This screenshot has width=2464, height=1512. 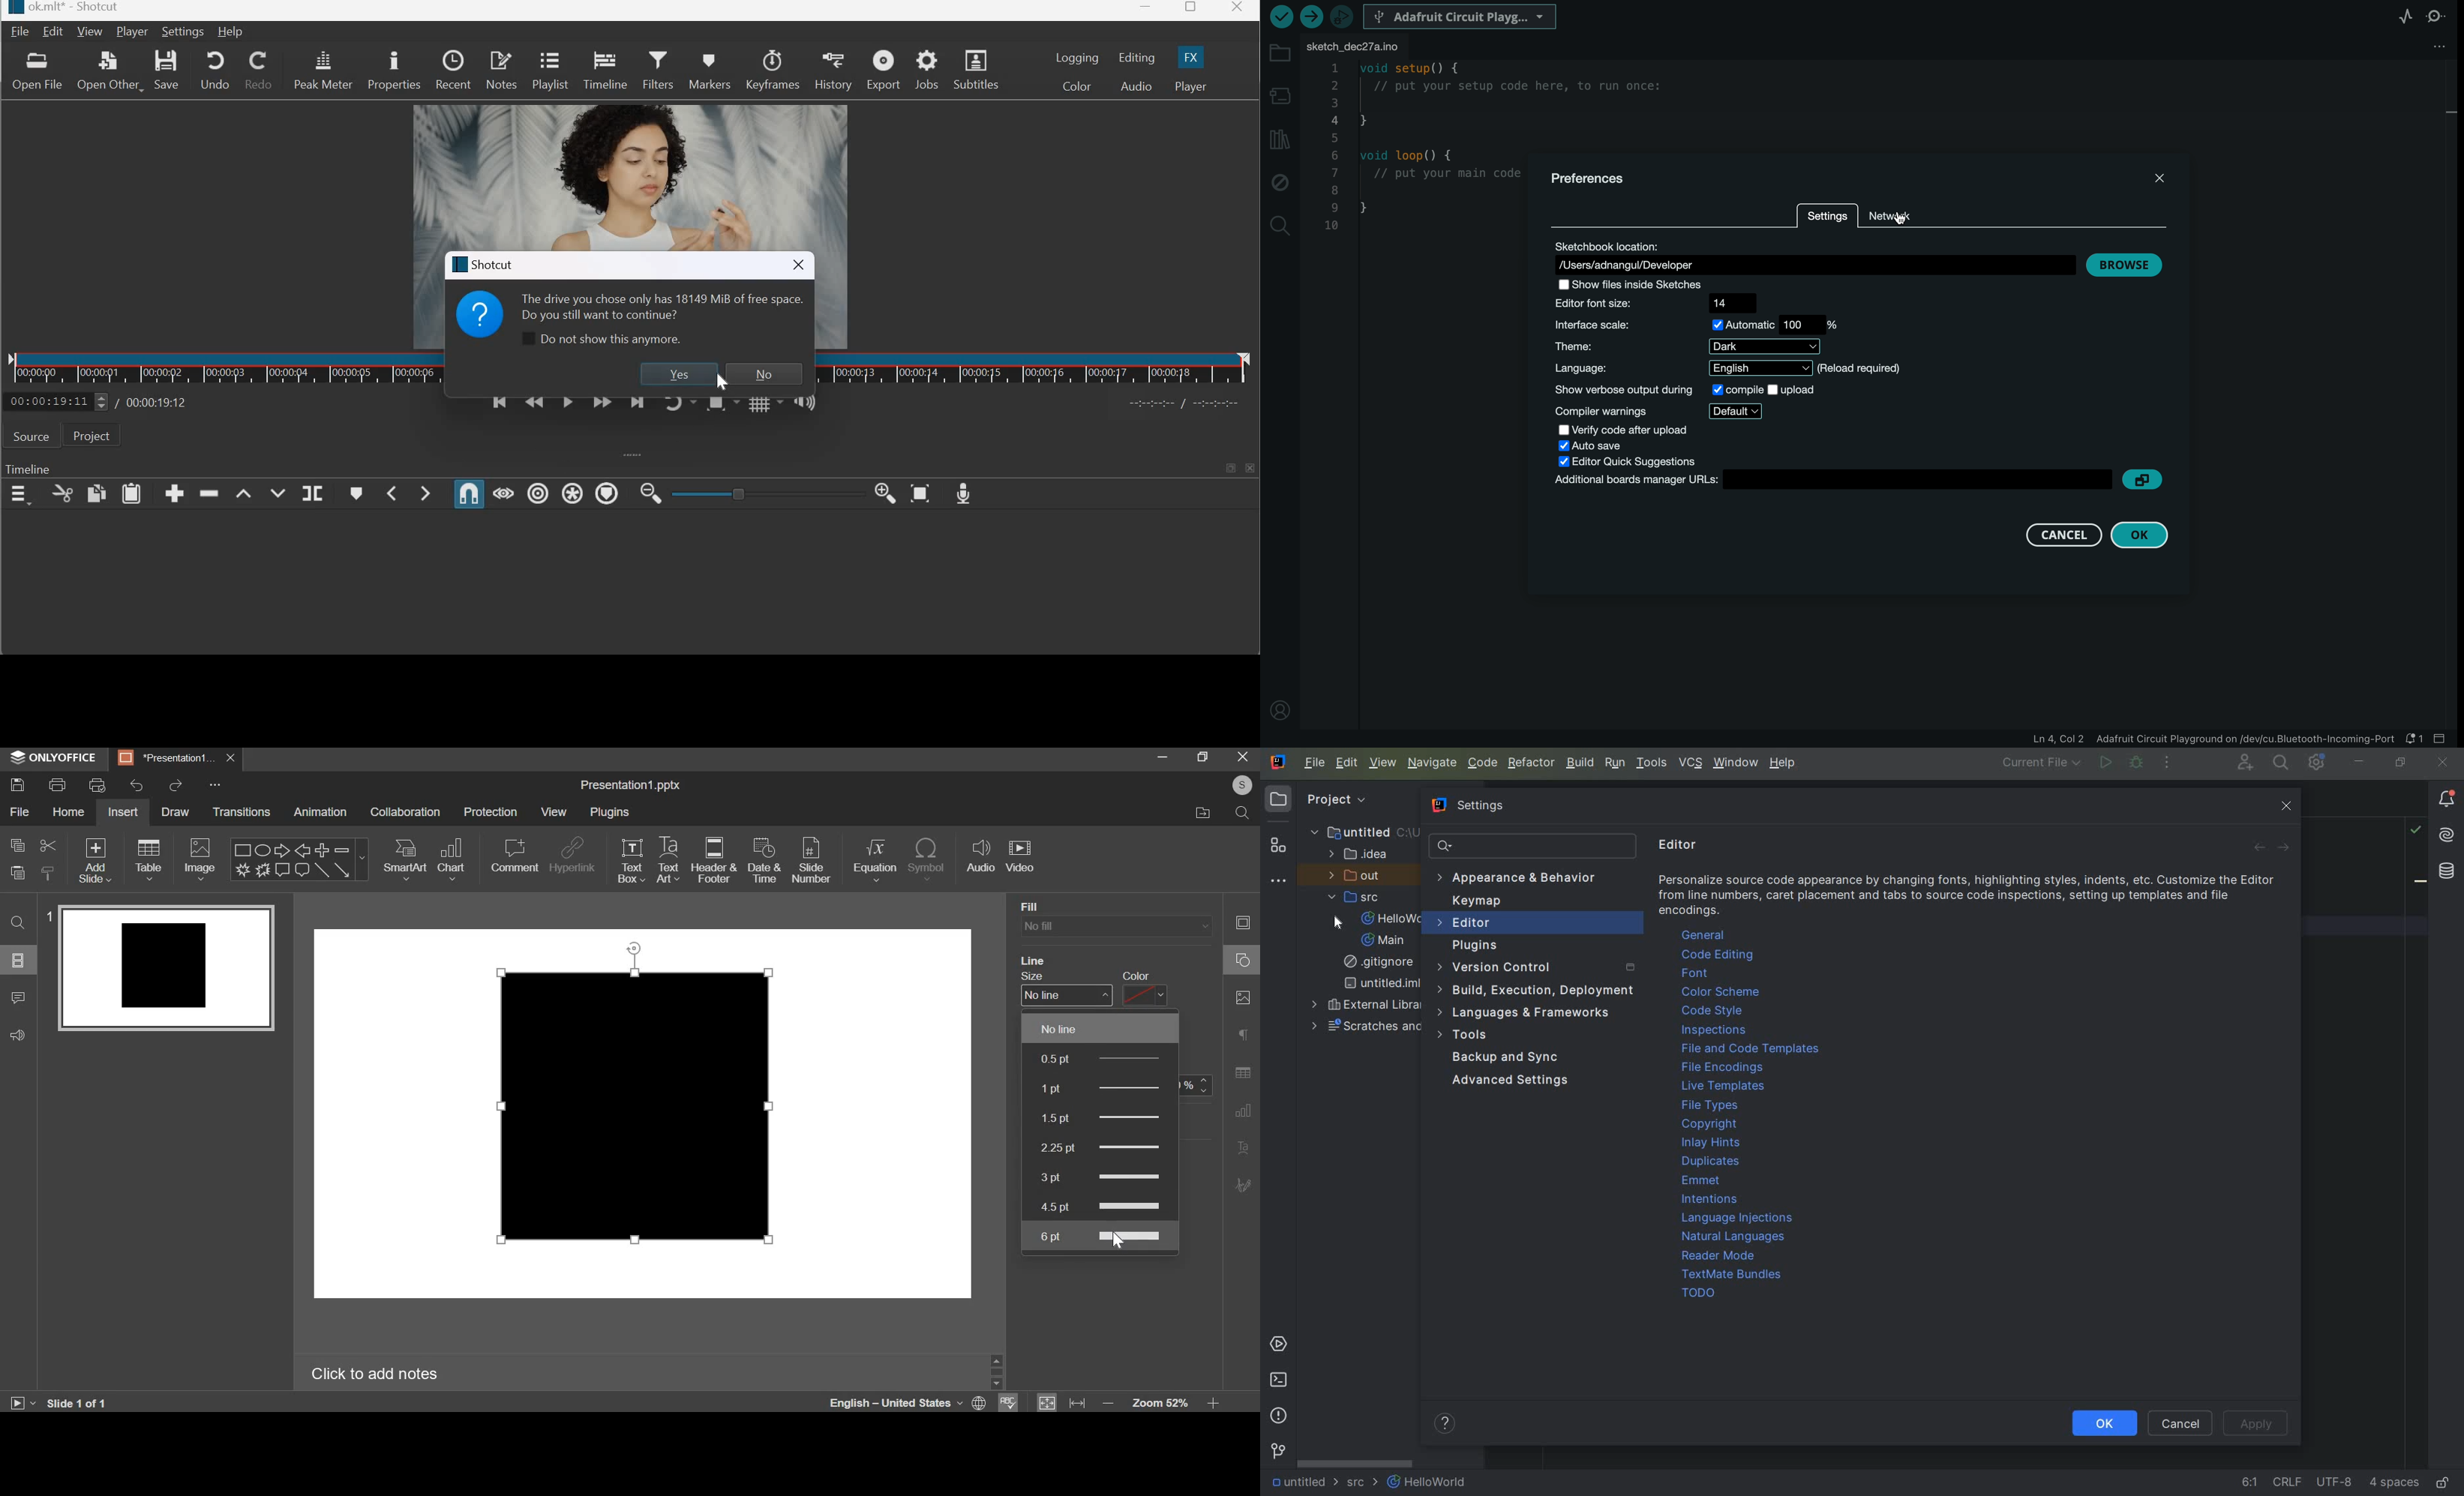 I want to click on animation, so click(x=320, y=812).